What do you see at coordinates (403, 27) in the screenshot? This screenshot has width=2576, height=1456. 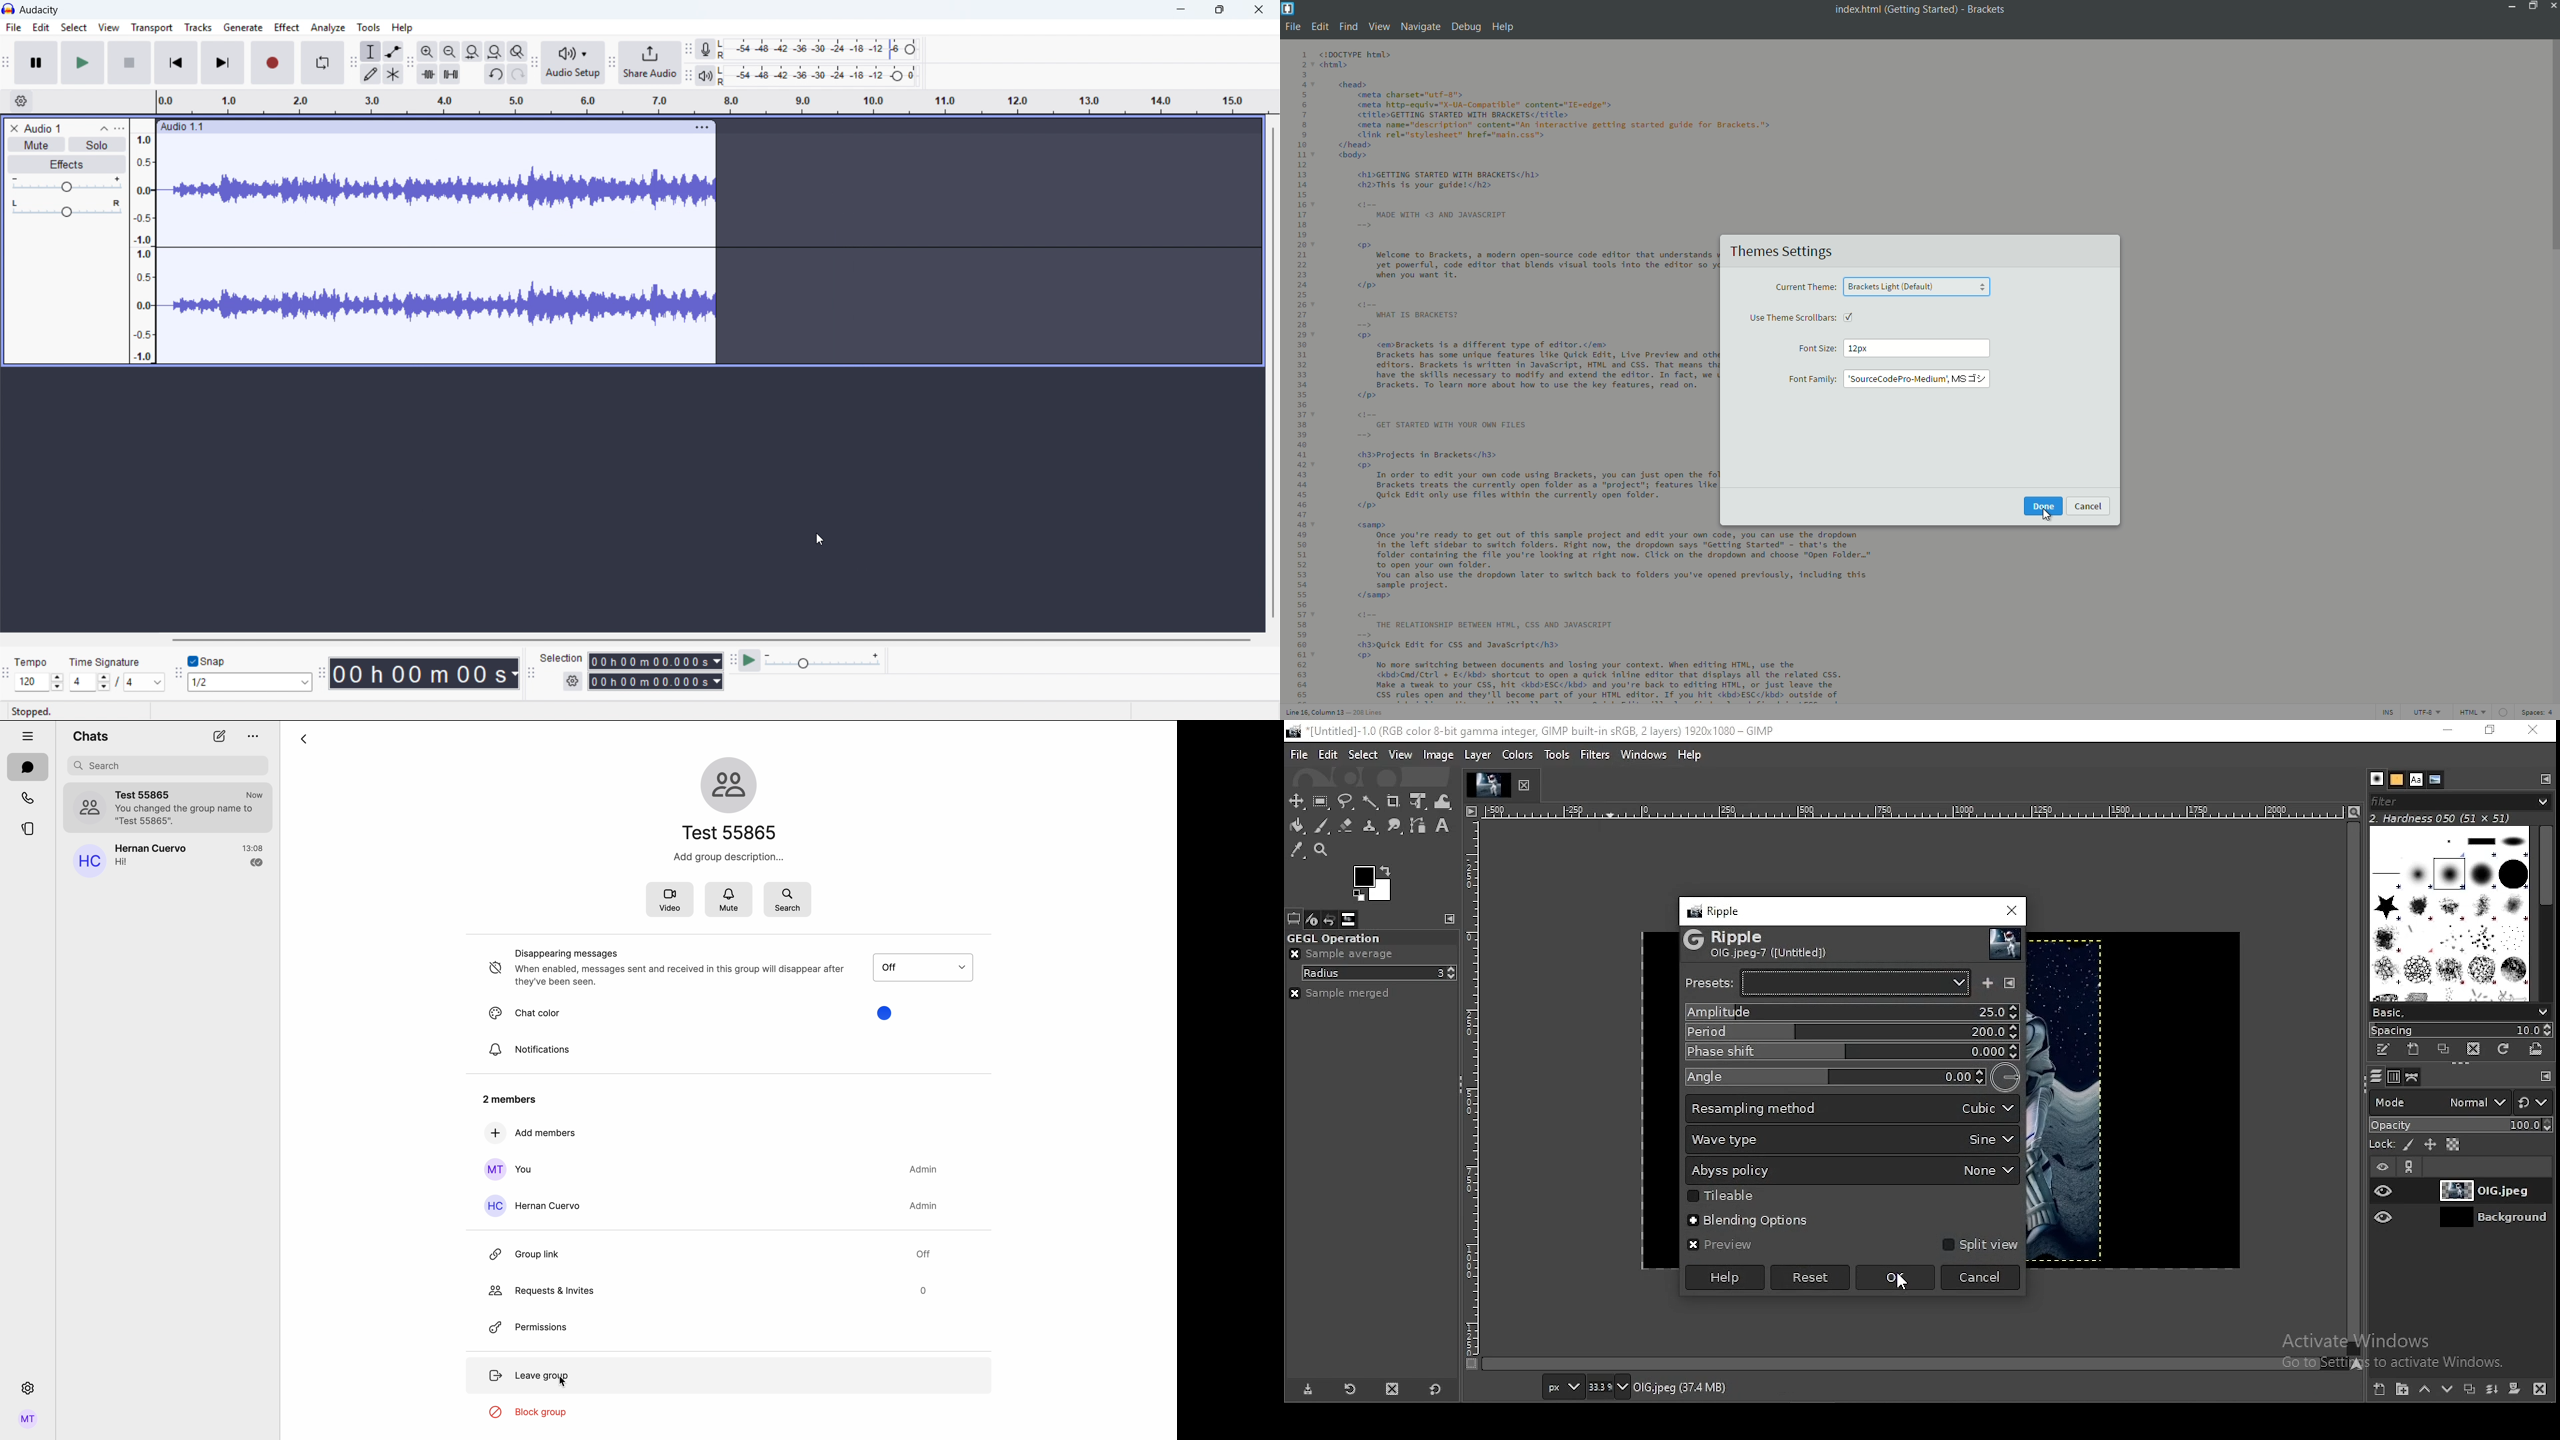 I see `help ` at bounding box center [403, 27].